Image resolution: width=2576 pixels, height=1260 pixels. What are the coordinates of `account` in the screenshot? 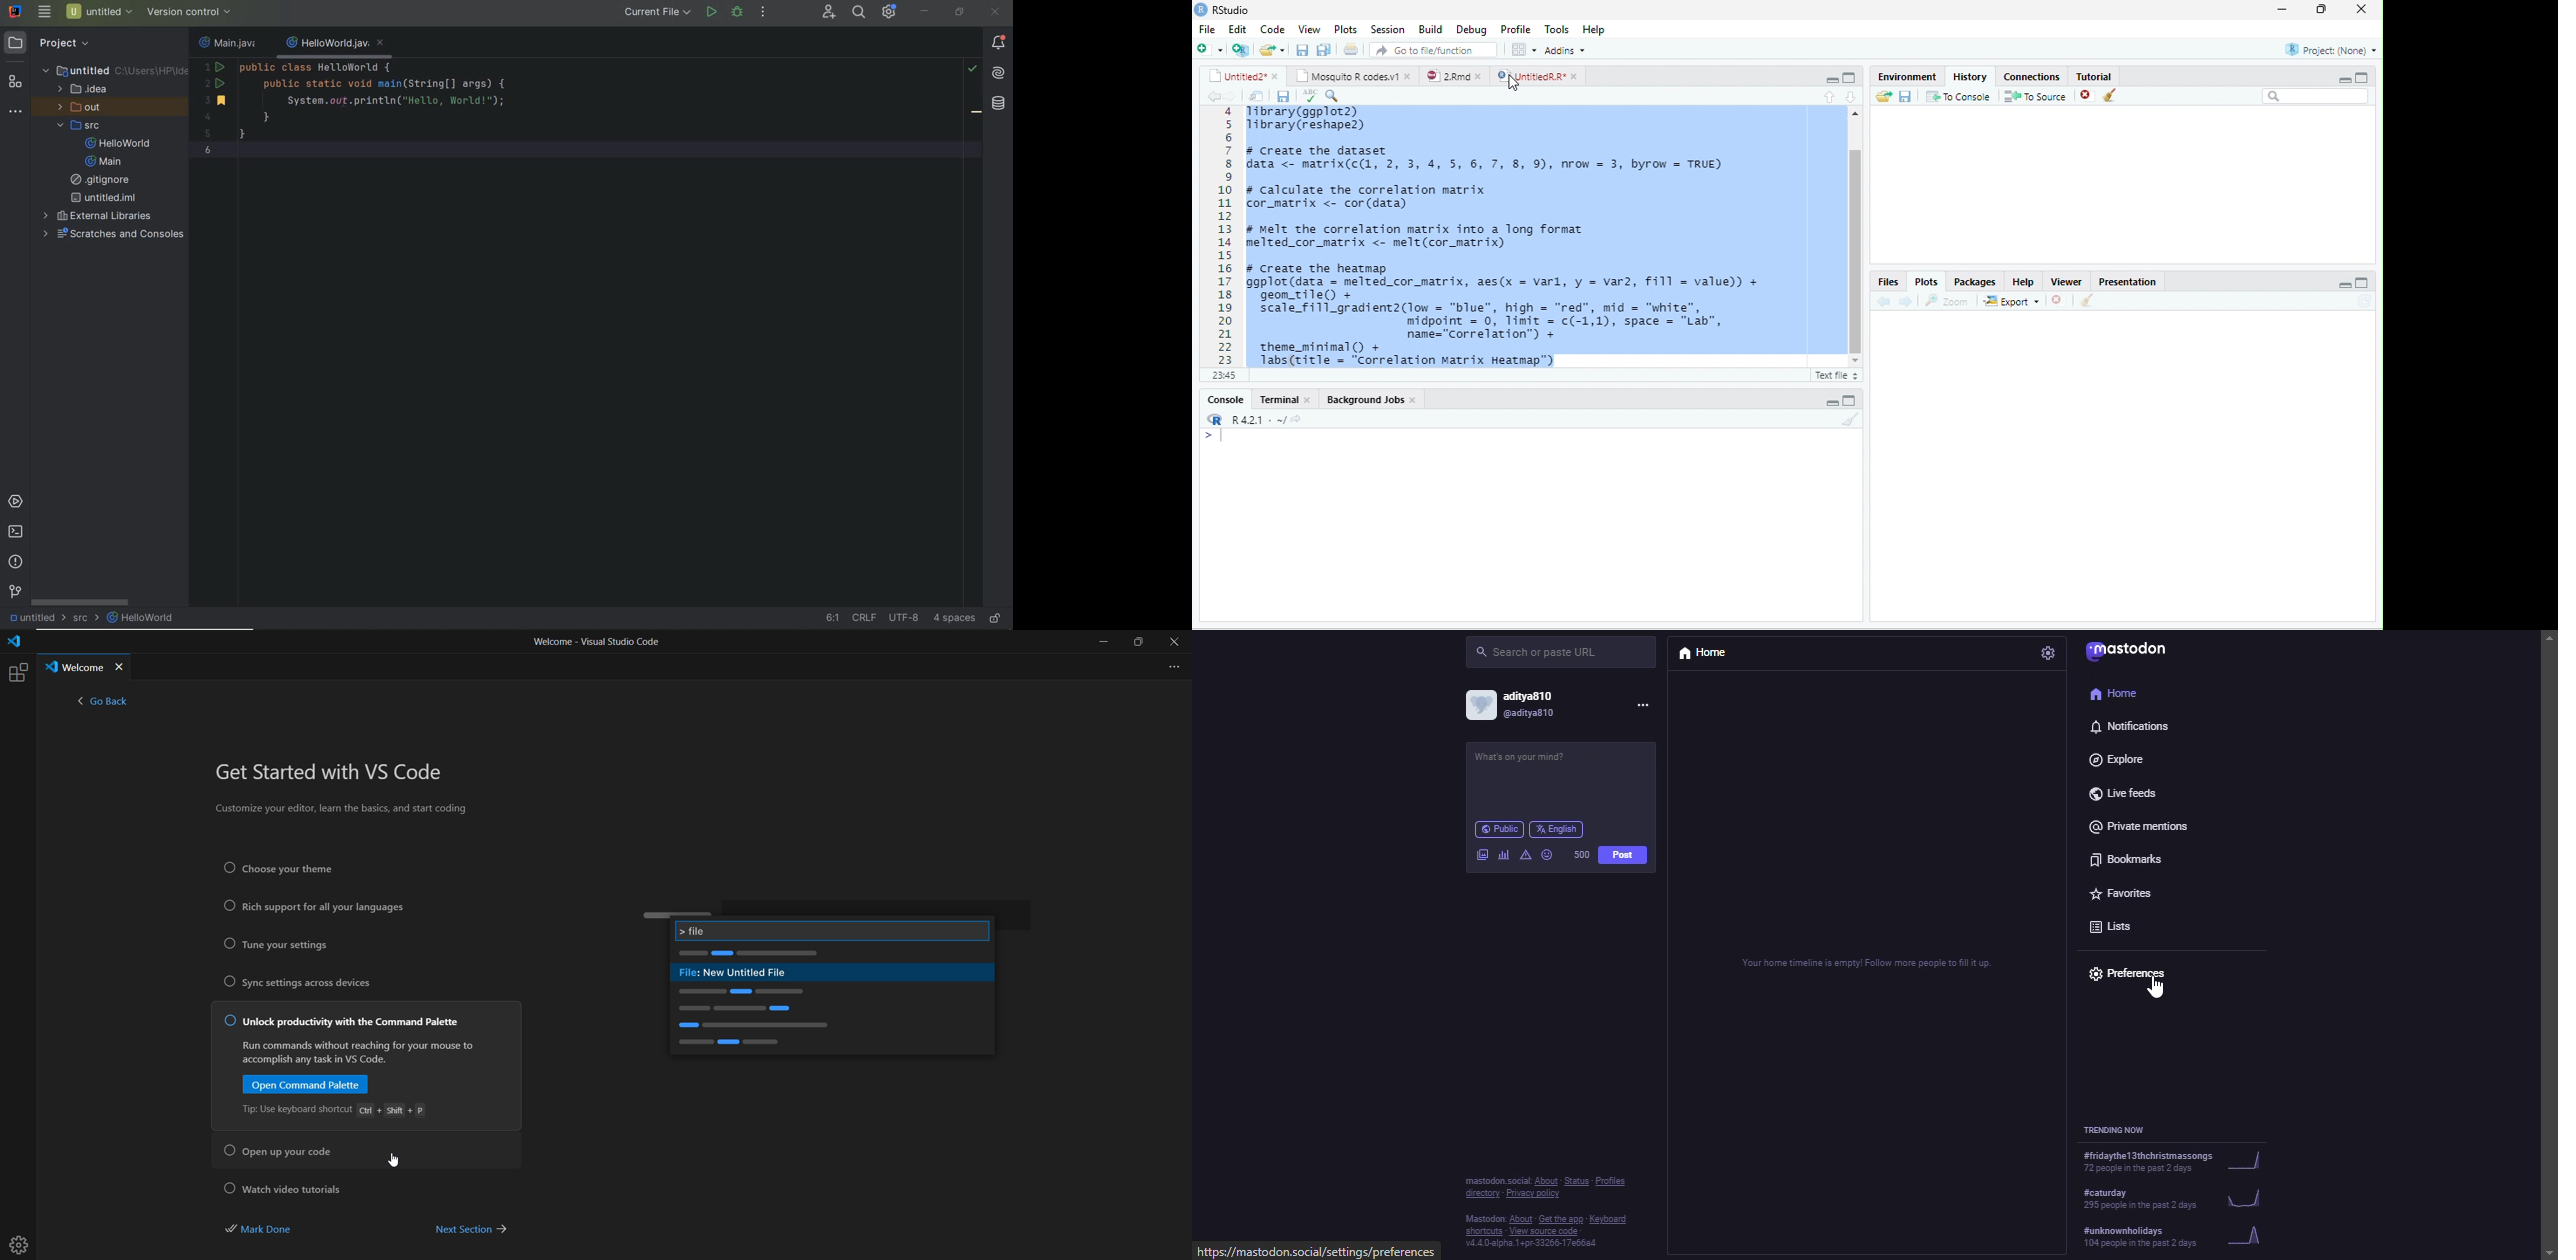 It's located at (1523, 704).